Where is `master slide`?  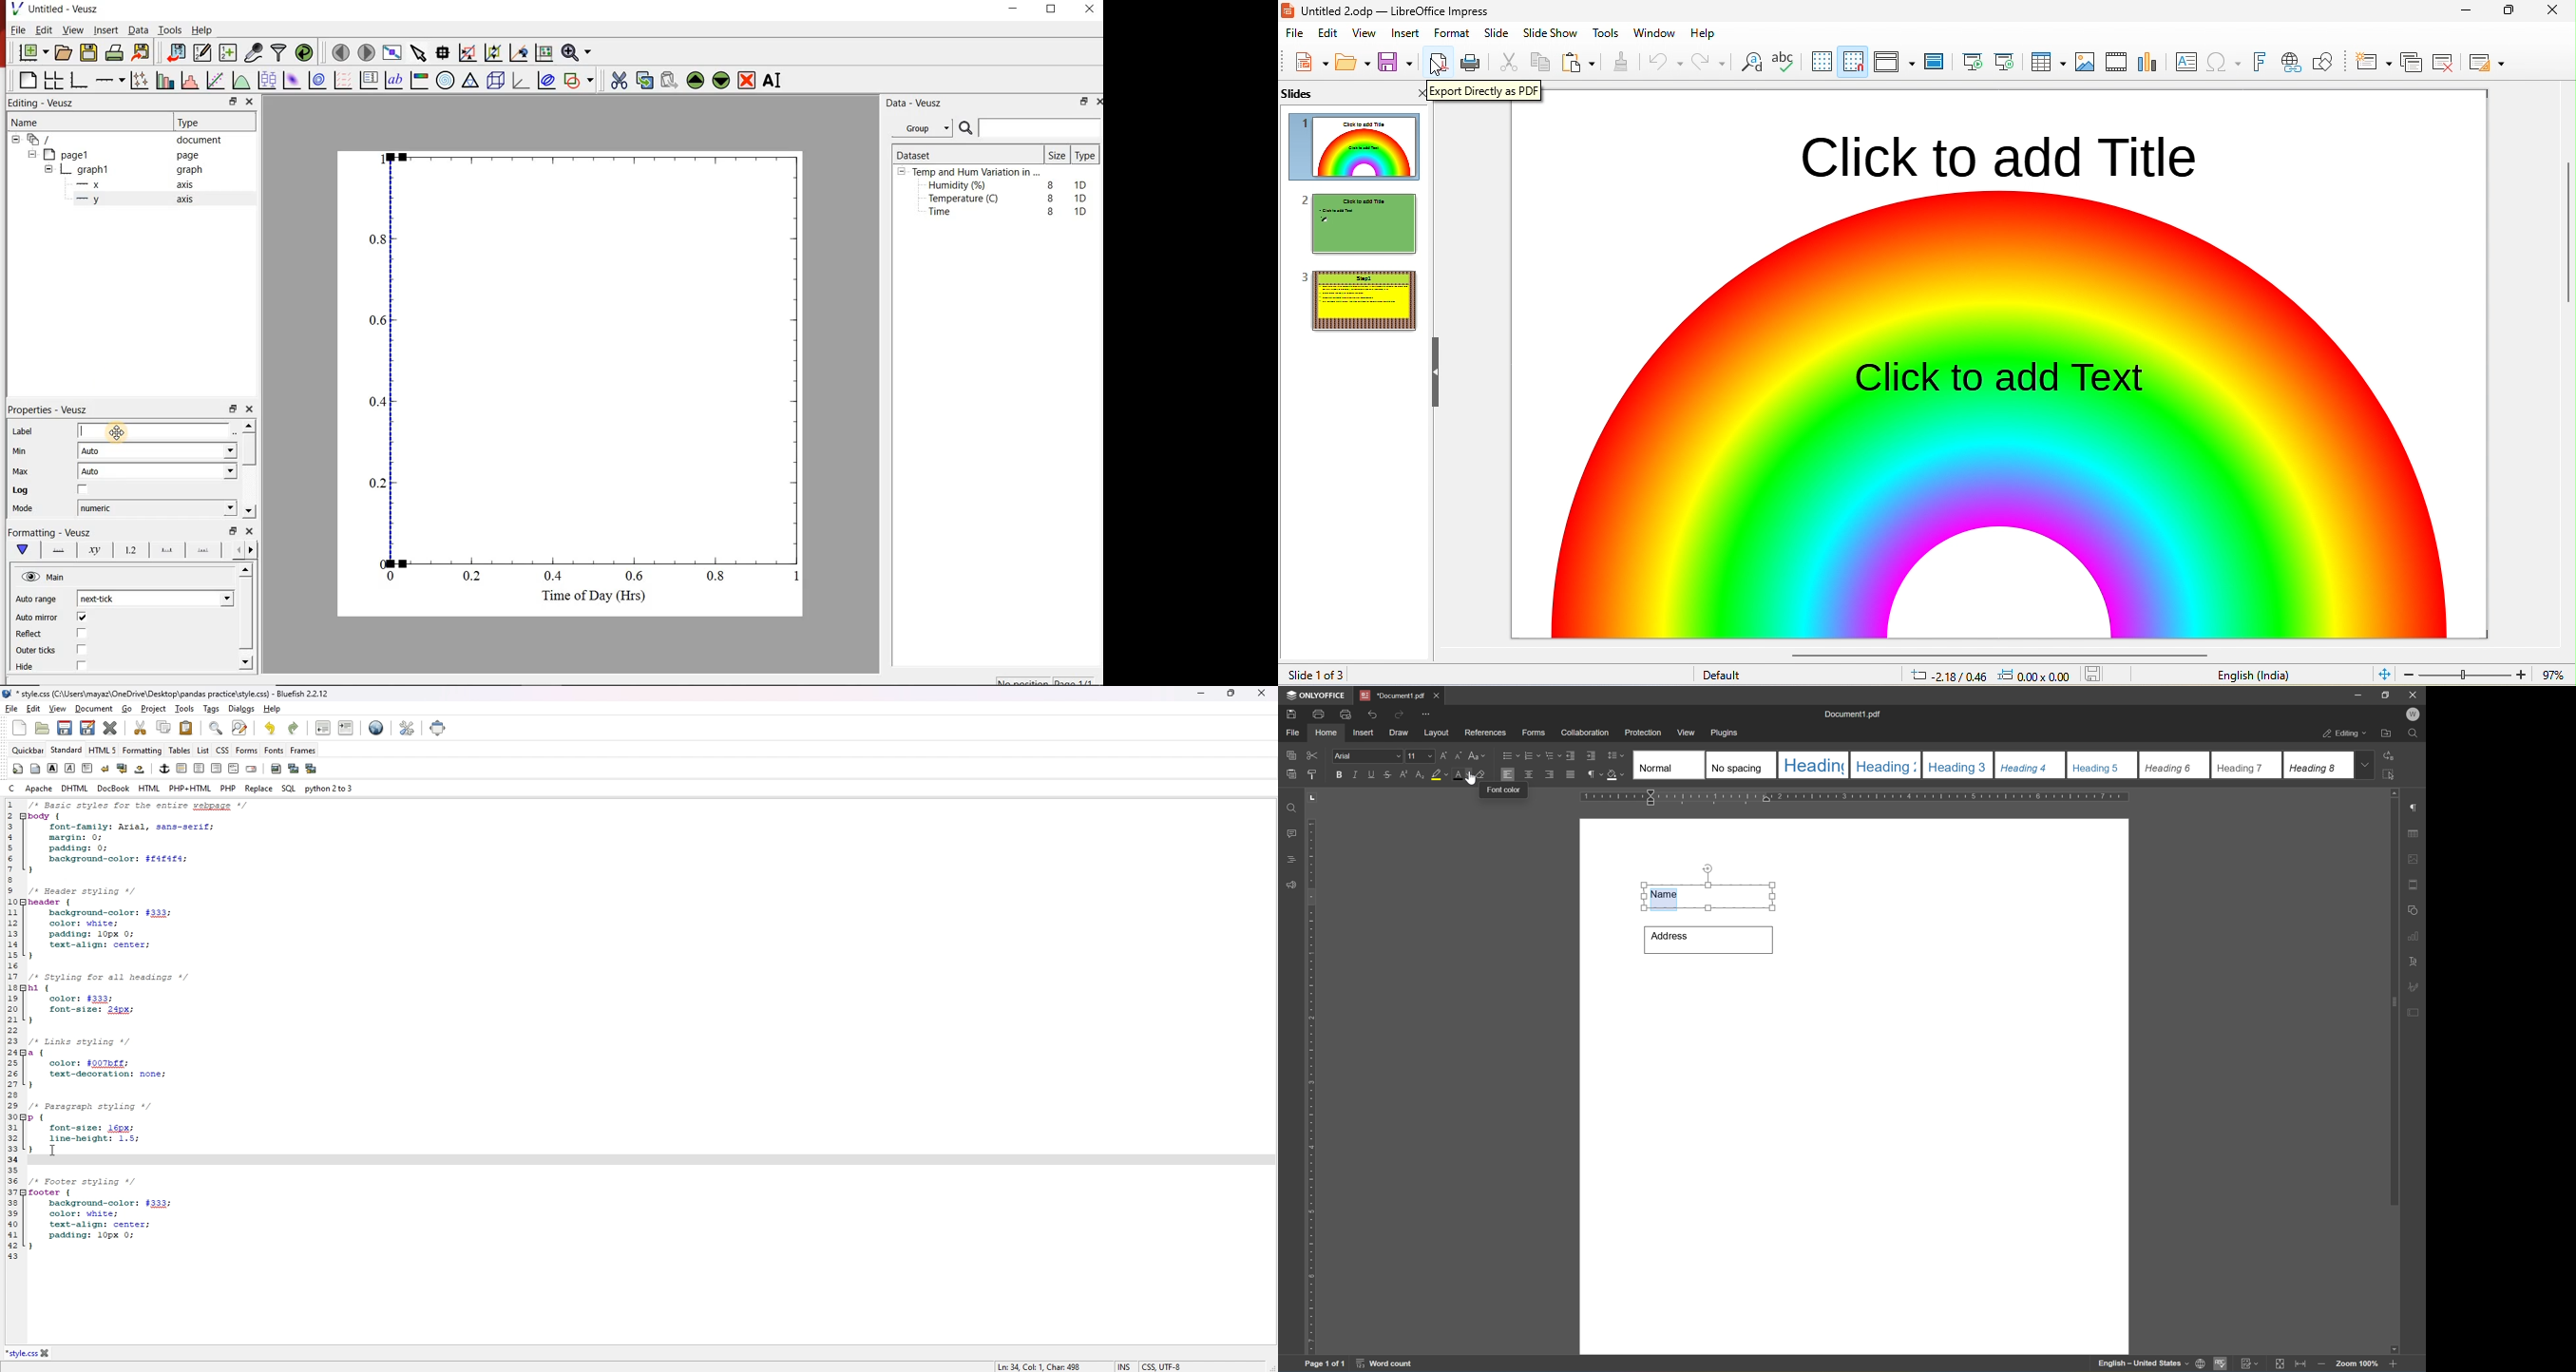
master slide is located at coordinates (1934, 62).